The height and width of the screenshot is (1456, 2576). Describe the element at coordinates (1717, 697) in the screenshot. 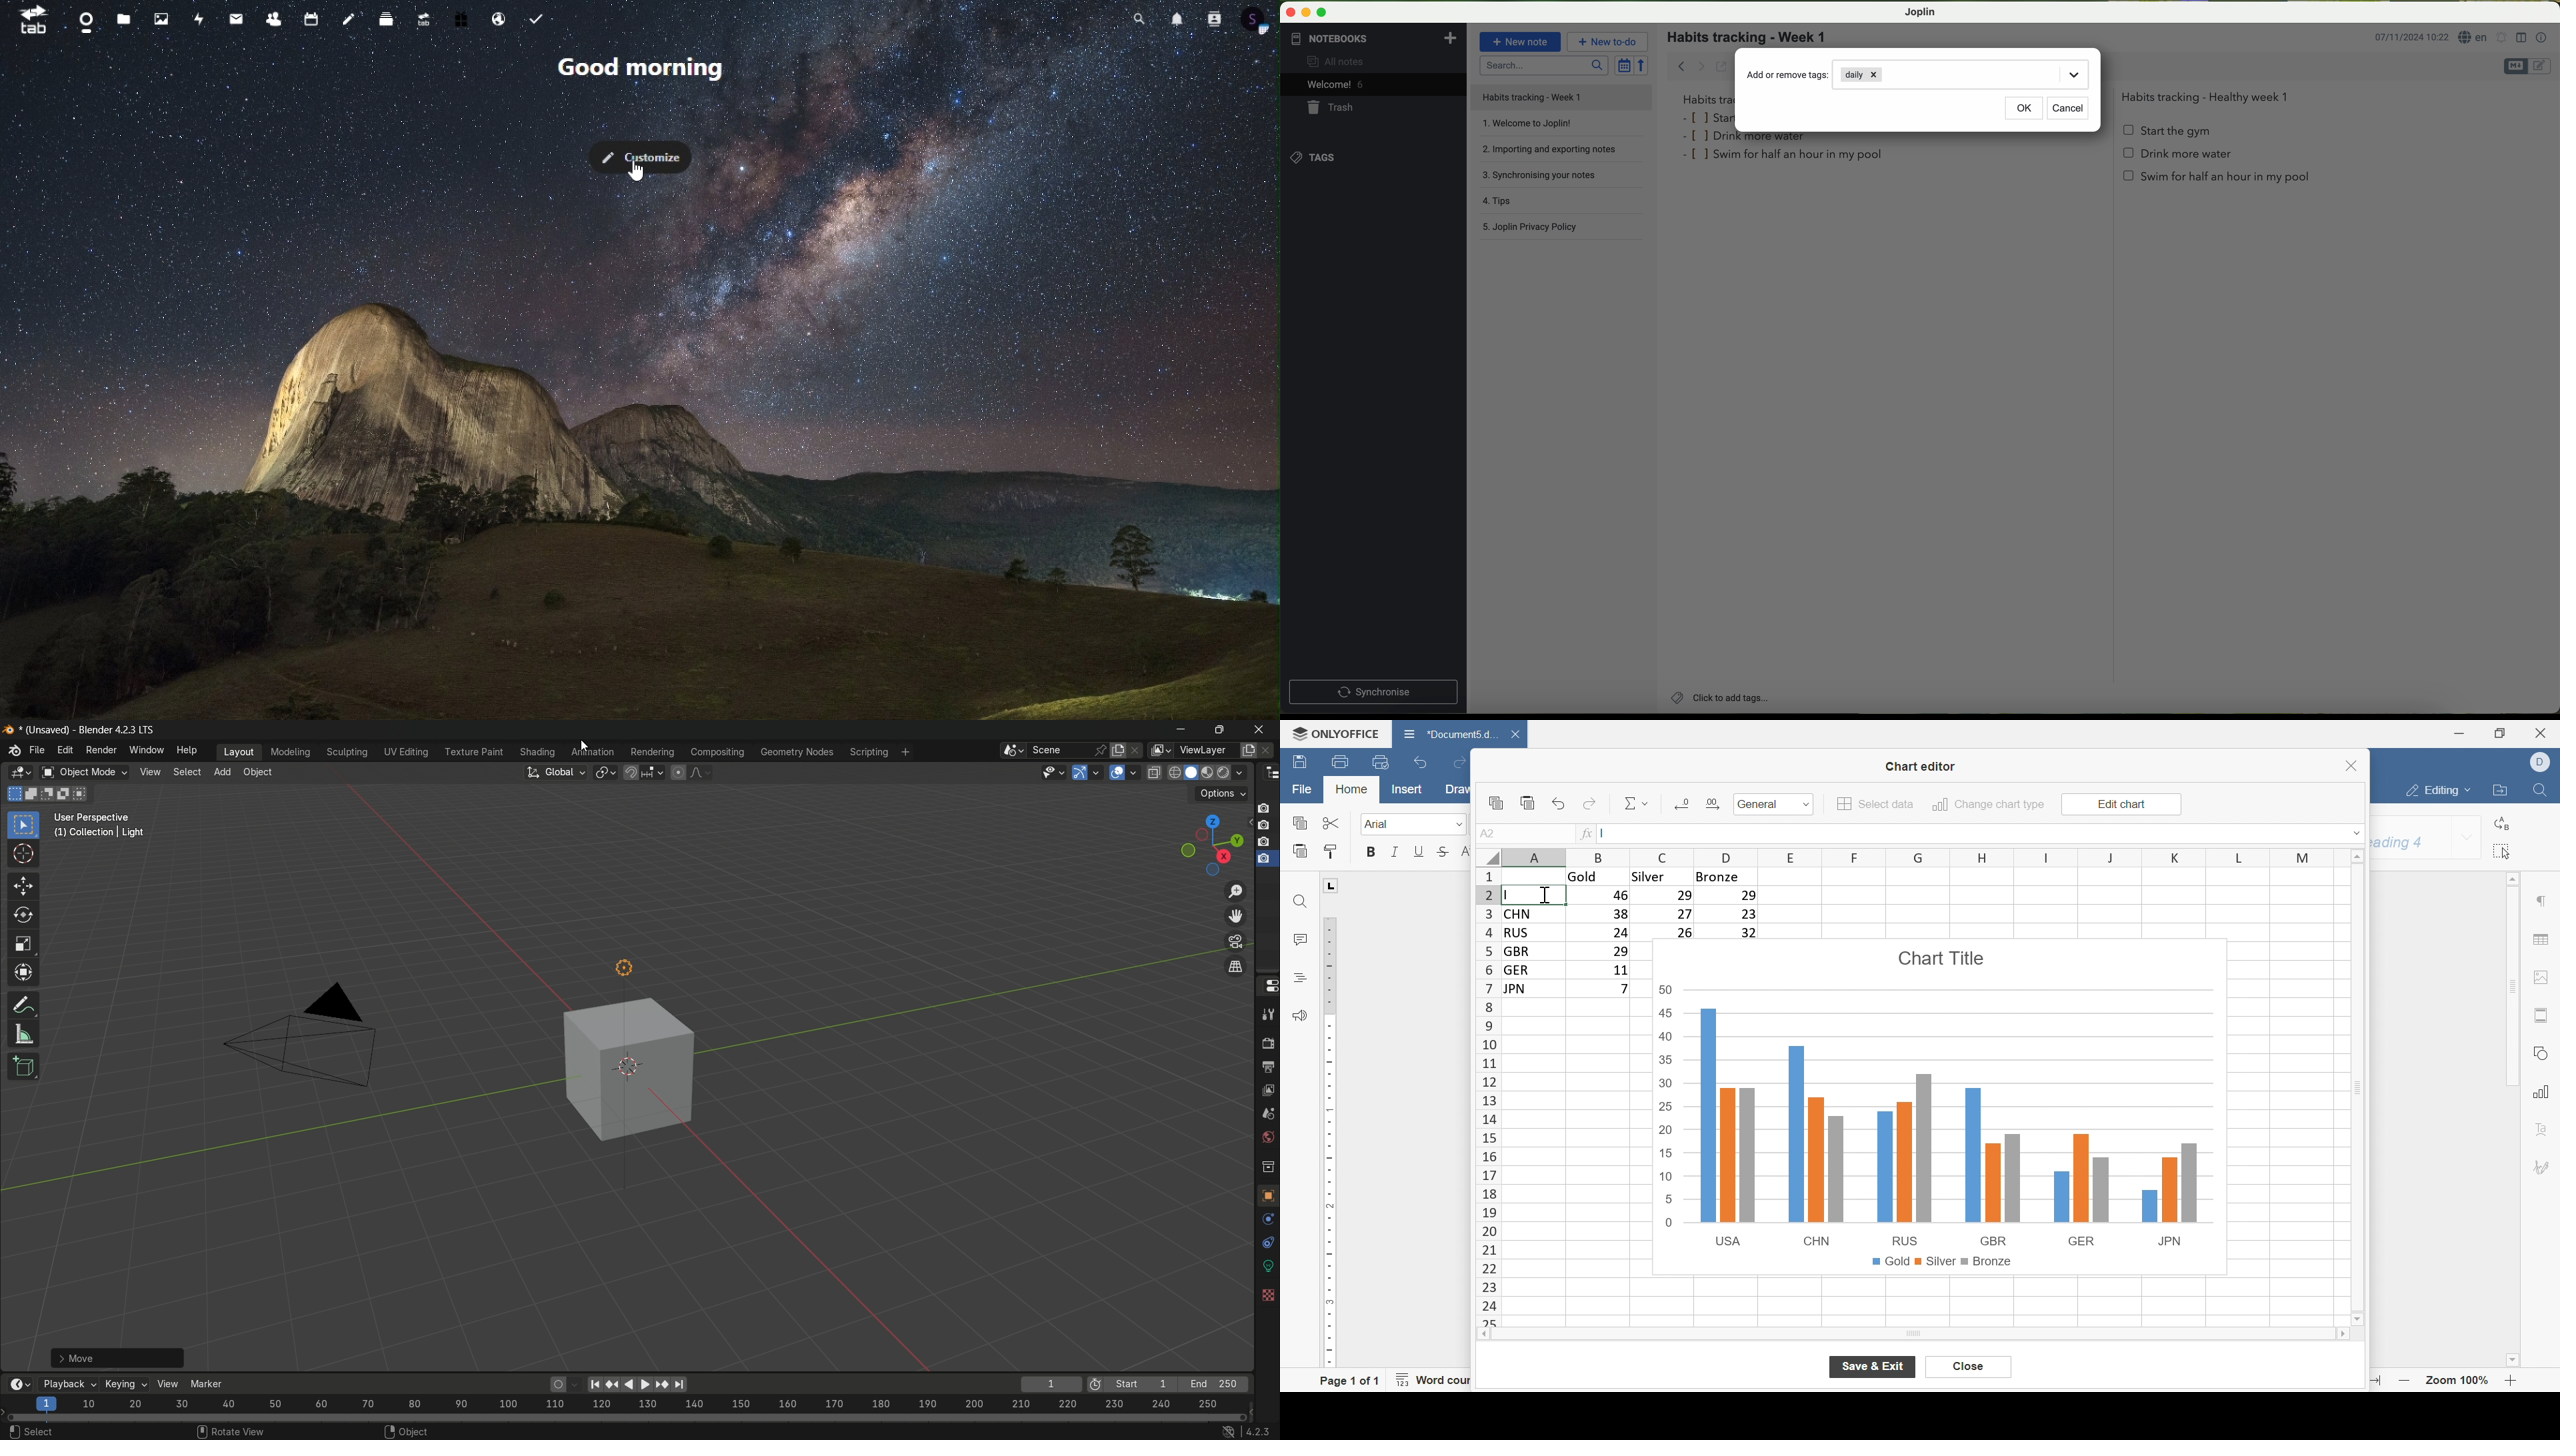

I see `click on add tags` at that location.